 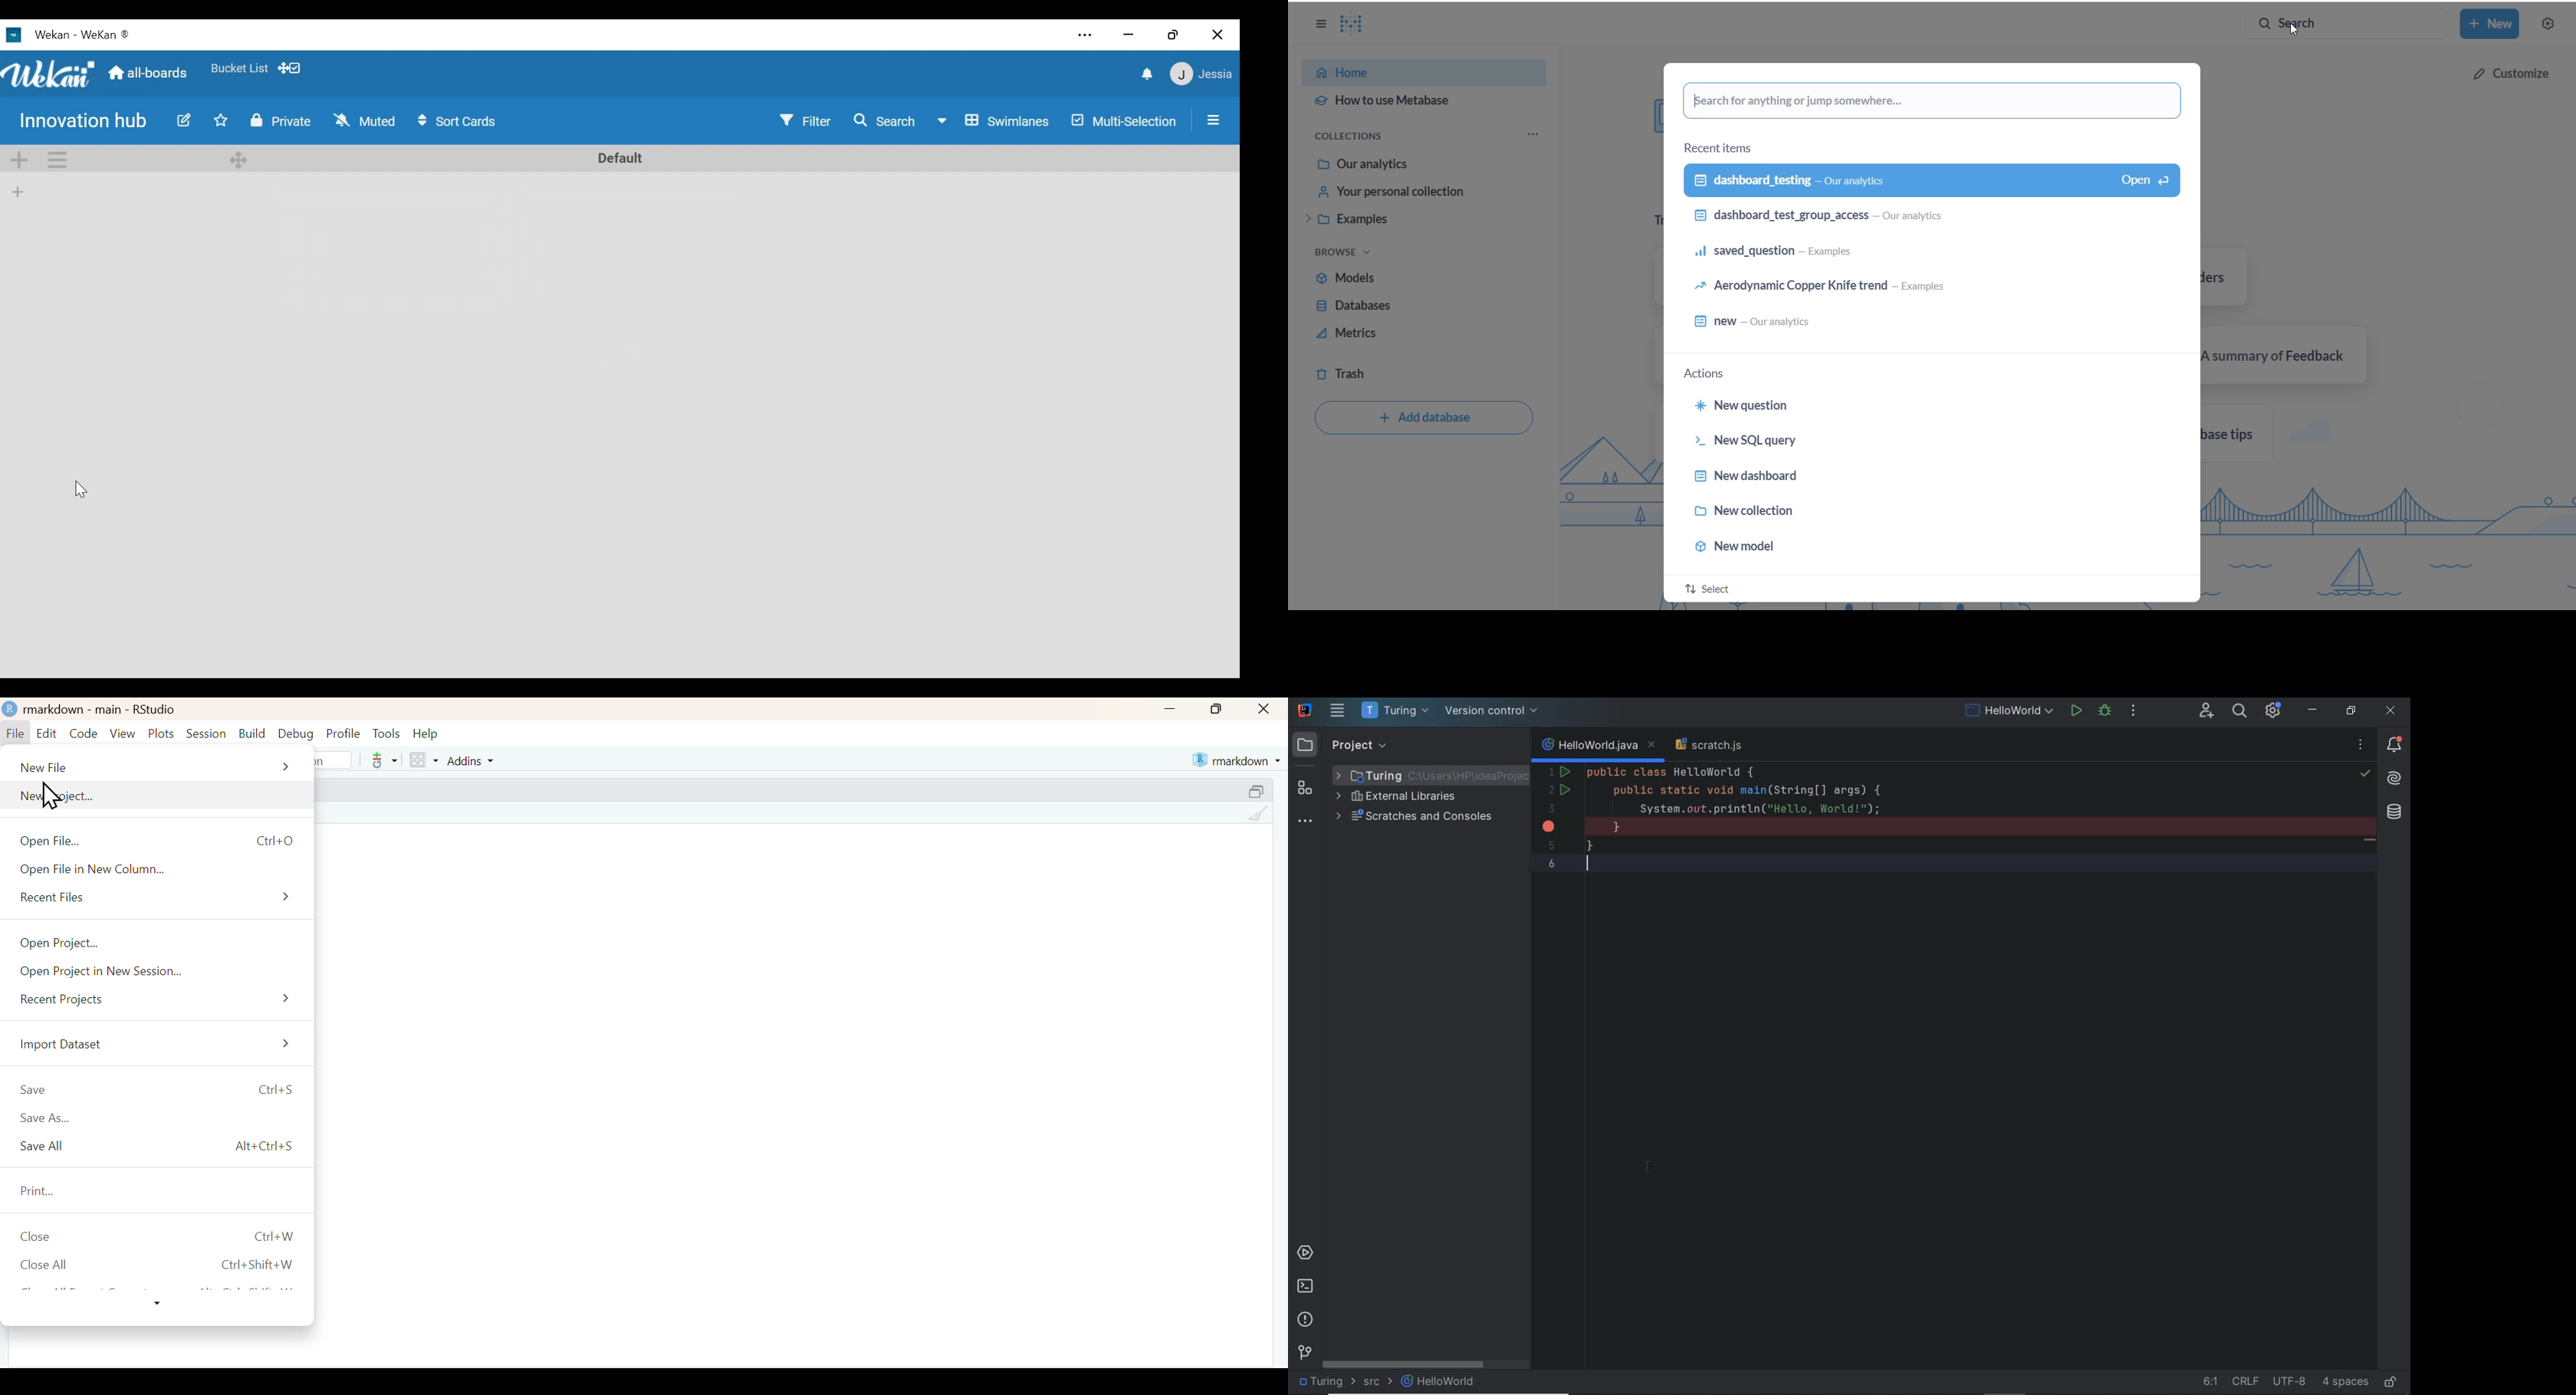 What do you see at coordinates (162, 1045) in the screenshot?
I see `import dataset` at bounding box center [162, 1045].